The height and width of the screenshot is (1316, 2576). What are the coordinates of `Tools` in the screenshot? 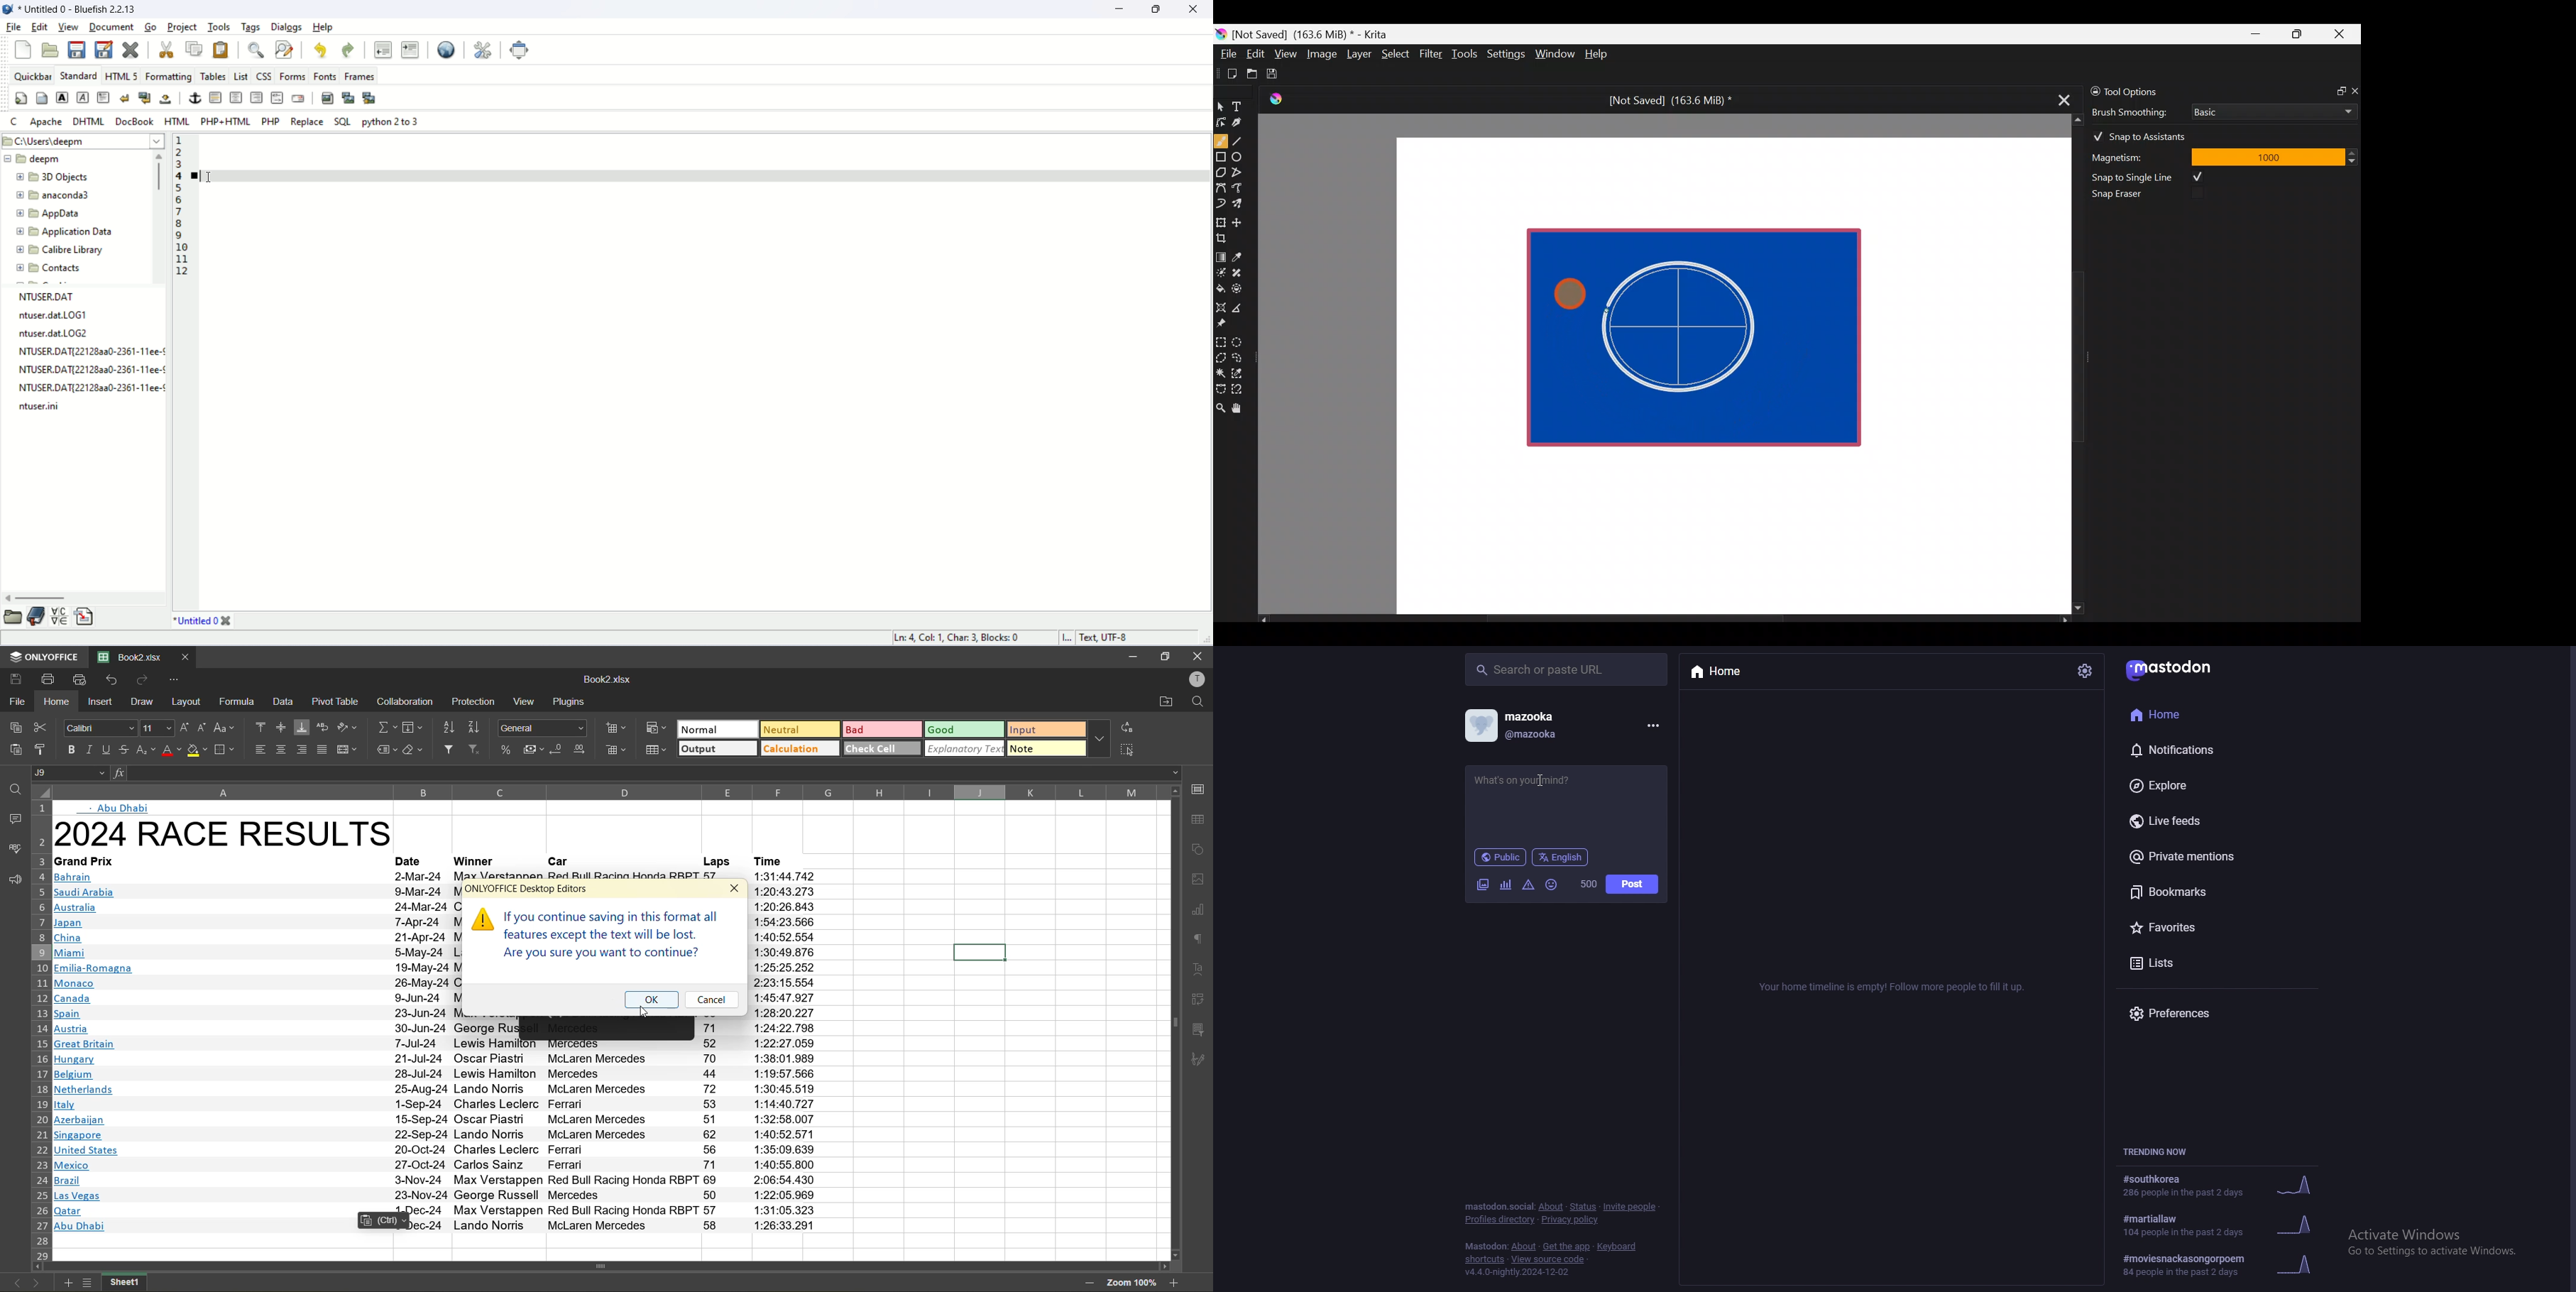 It's located at (1467, 54).